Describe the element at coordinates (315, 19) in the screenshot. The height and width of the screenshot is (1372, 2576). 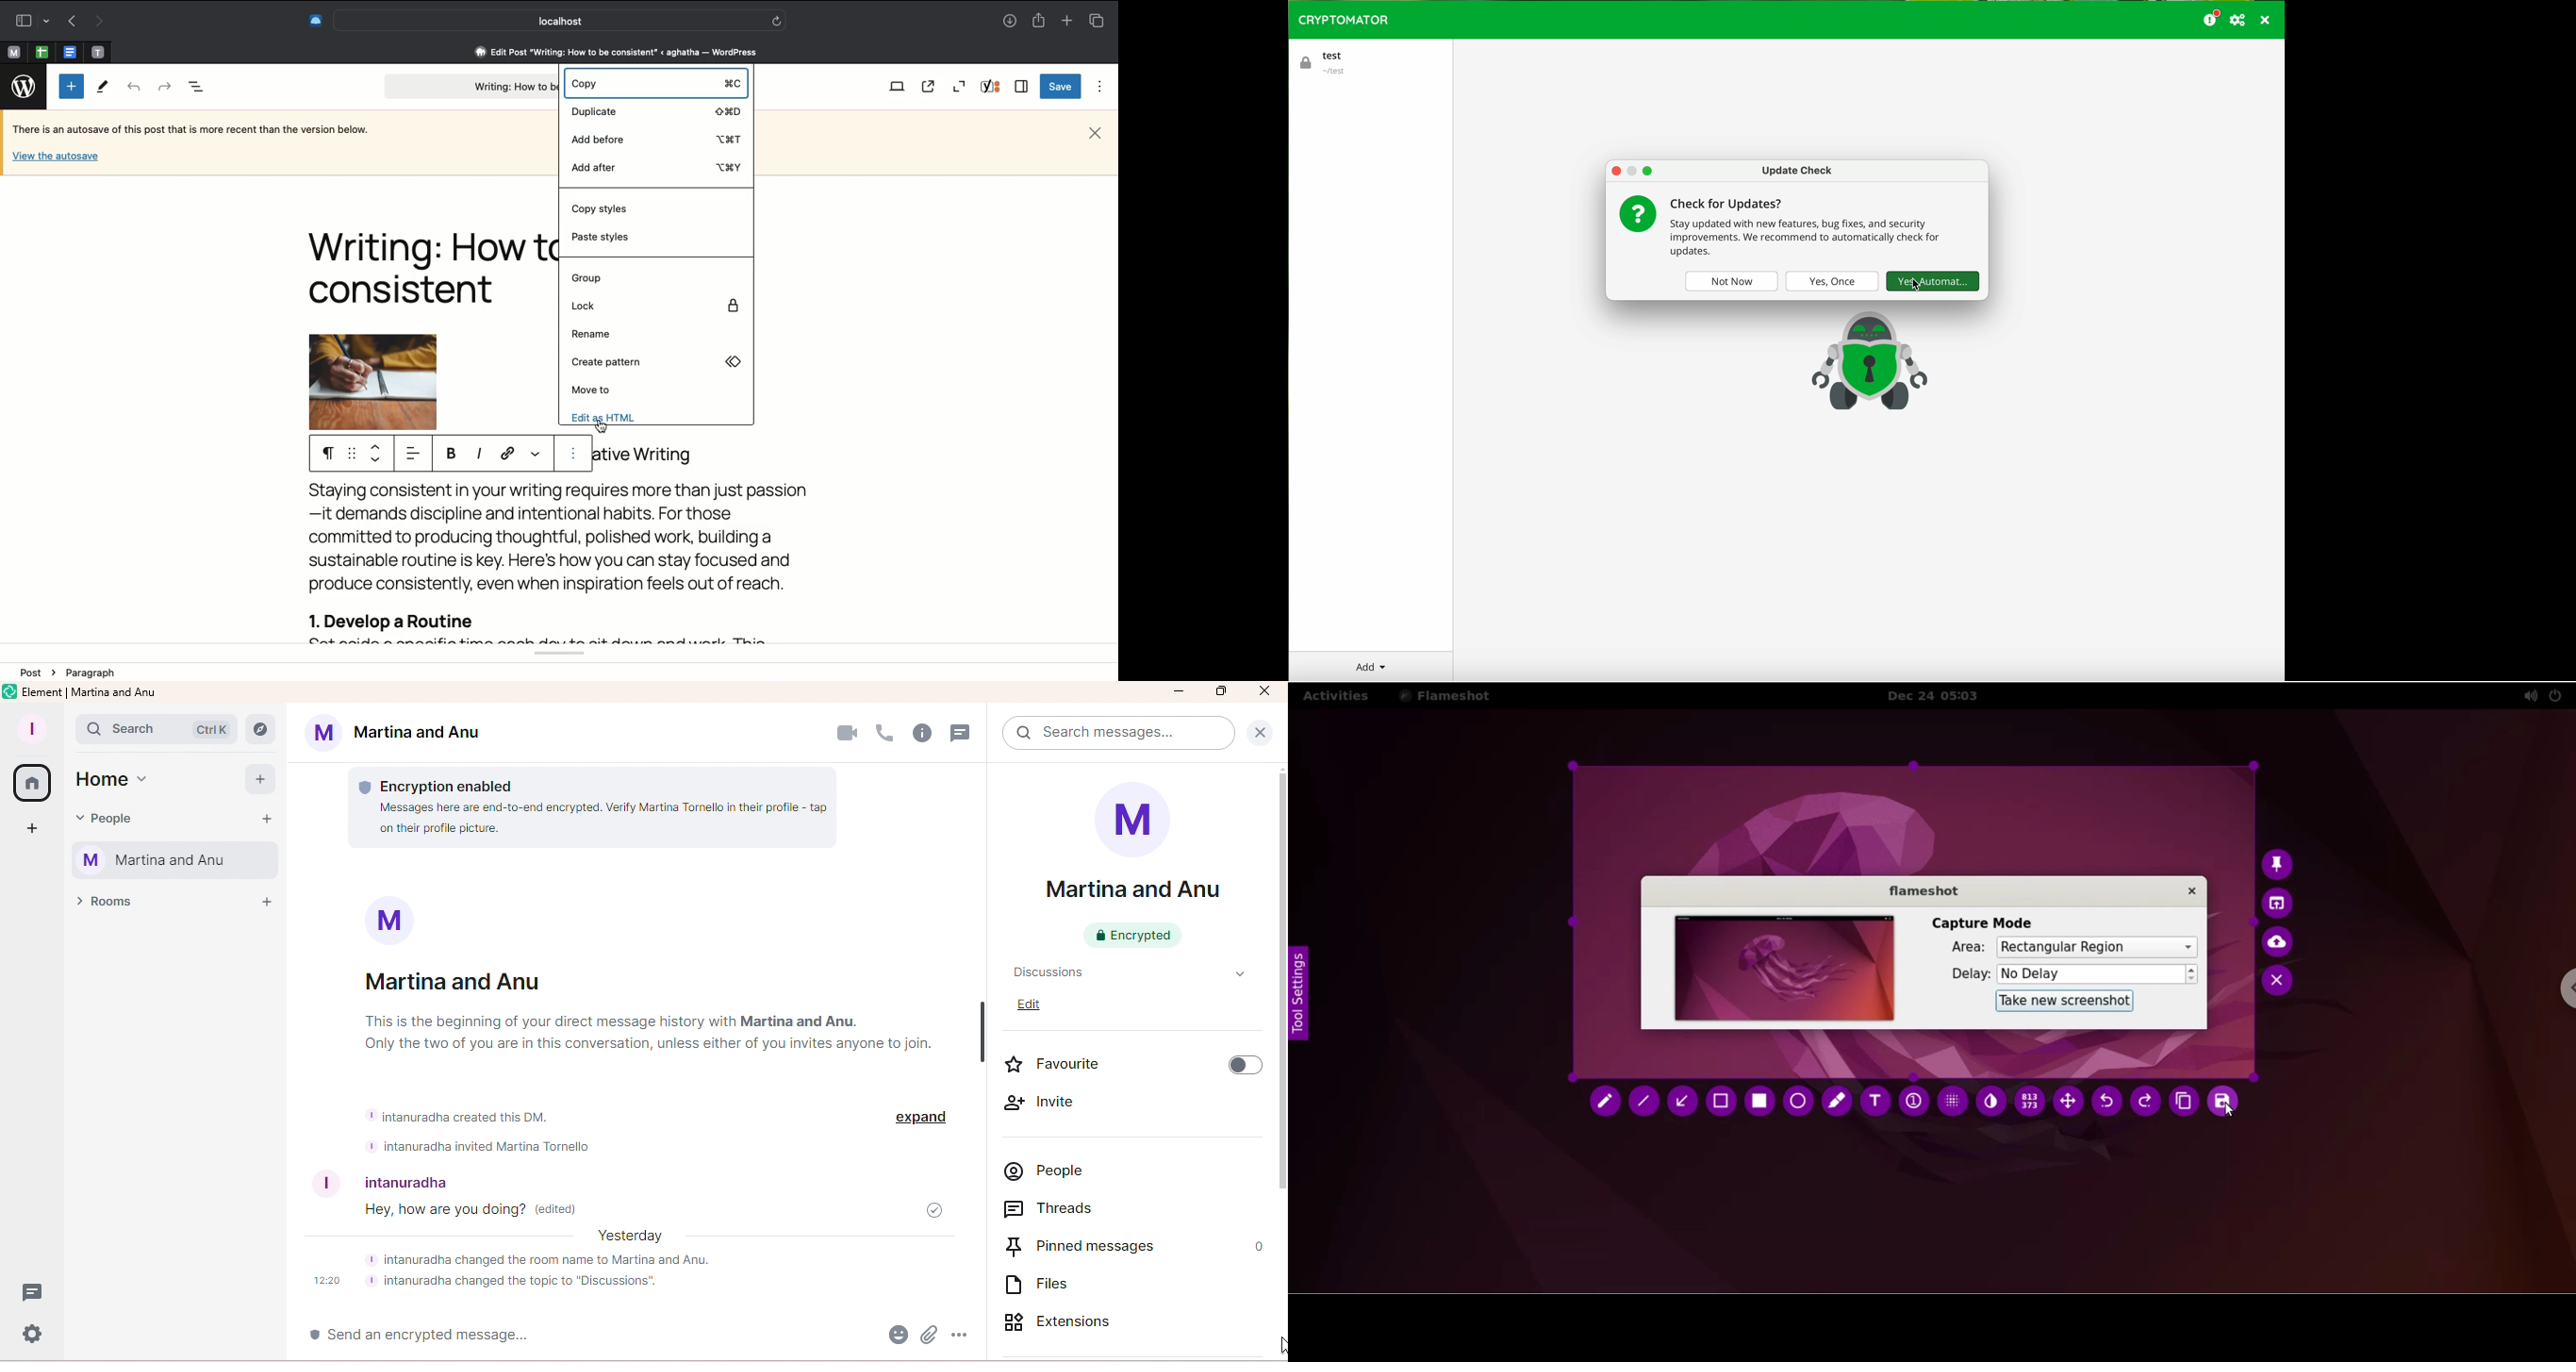
I see `Extensions` at that location.